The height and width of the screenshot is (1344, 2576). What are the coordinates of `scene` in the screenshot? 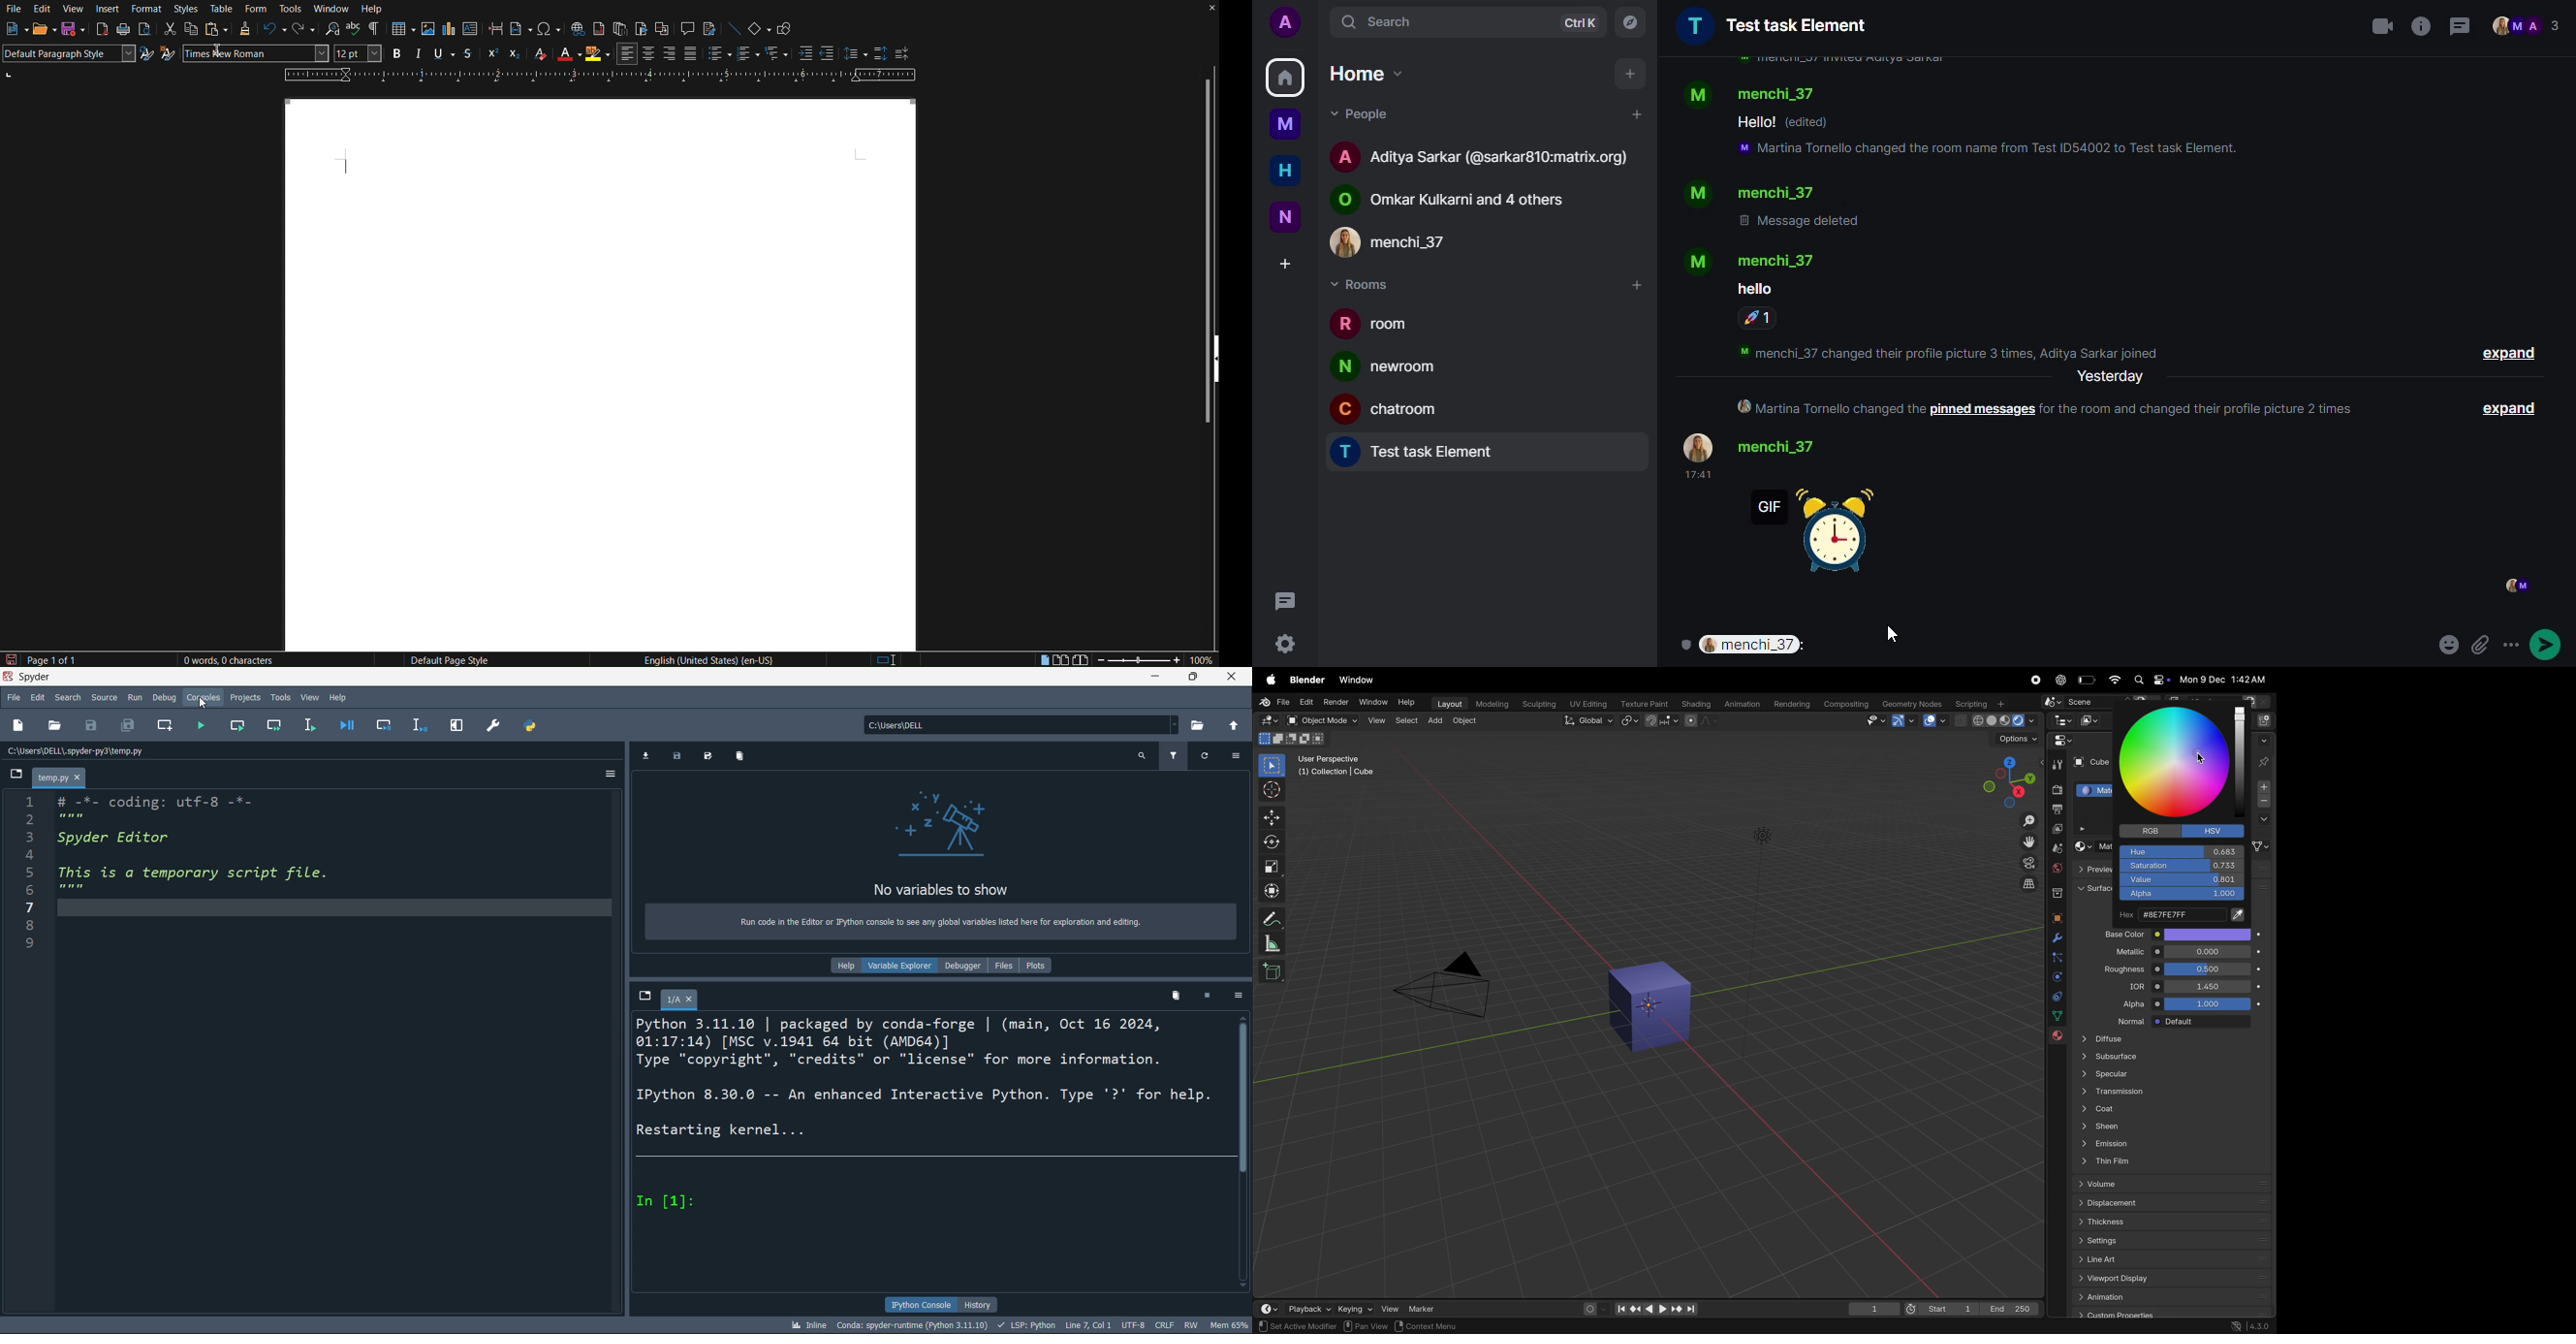 It's located at (2057, 848).